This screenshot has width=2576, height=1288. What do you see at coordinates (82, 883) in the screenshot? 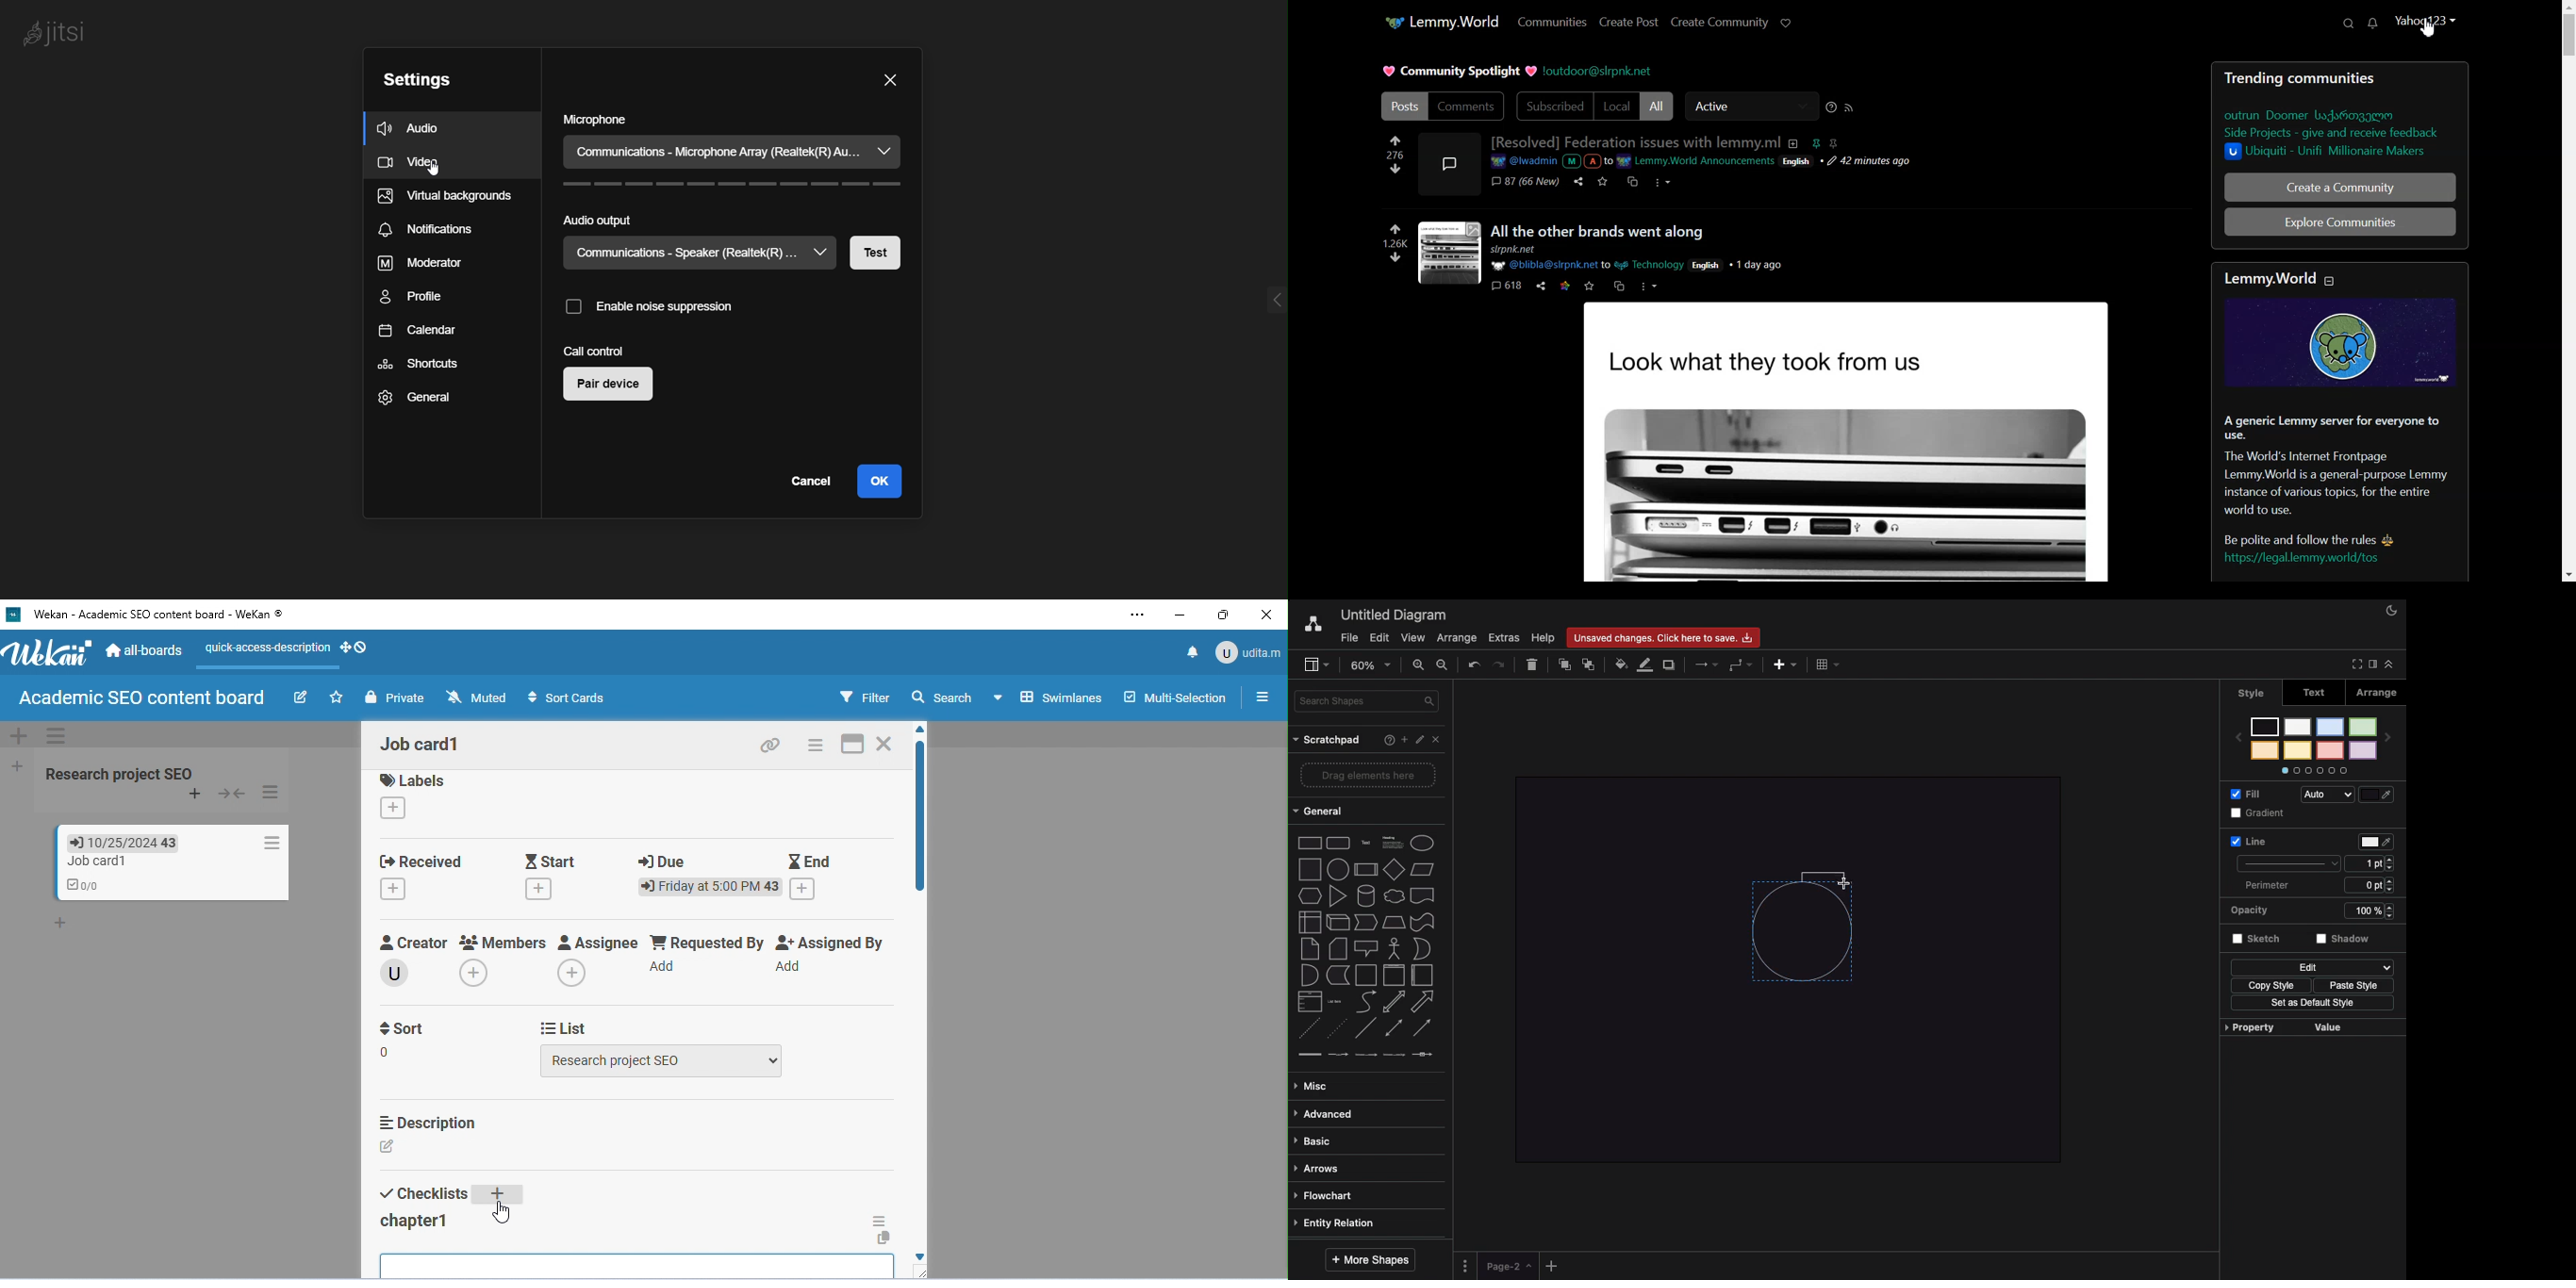
I see `checklist created` at bounding box center [82, 883].